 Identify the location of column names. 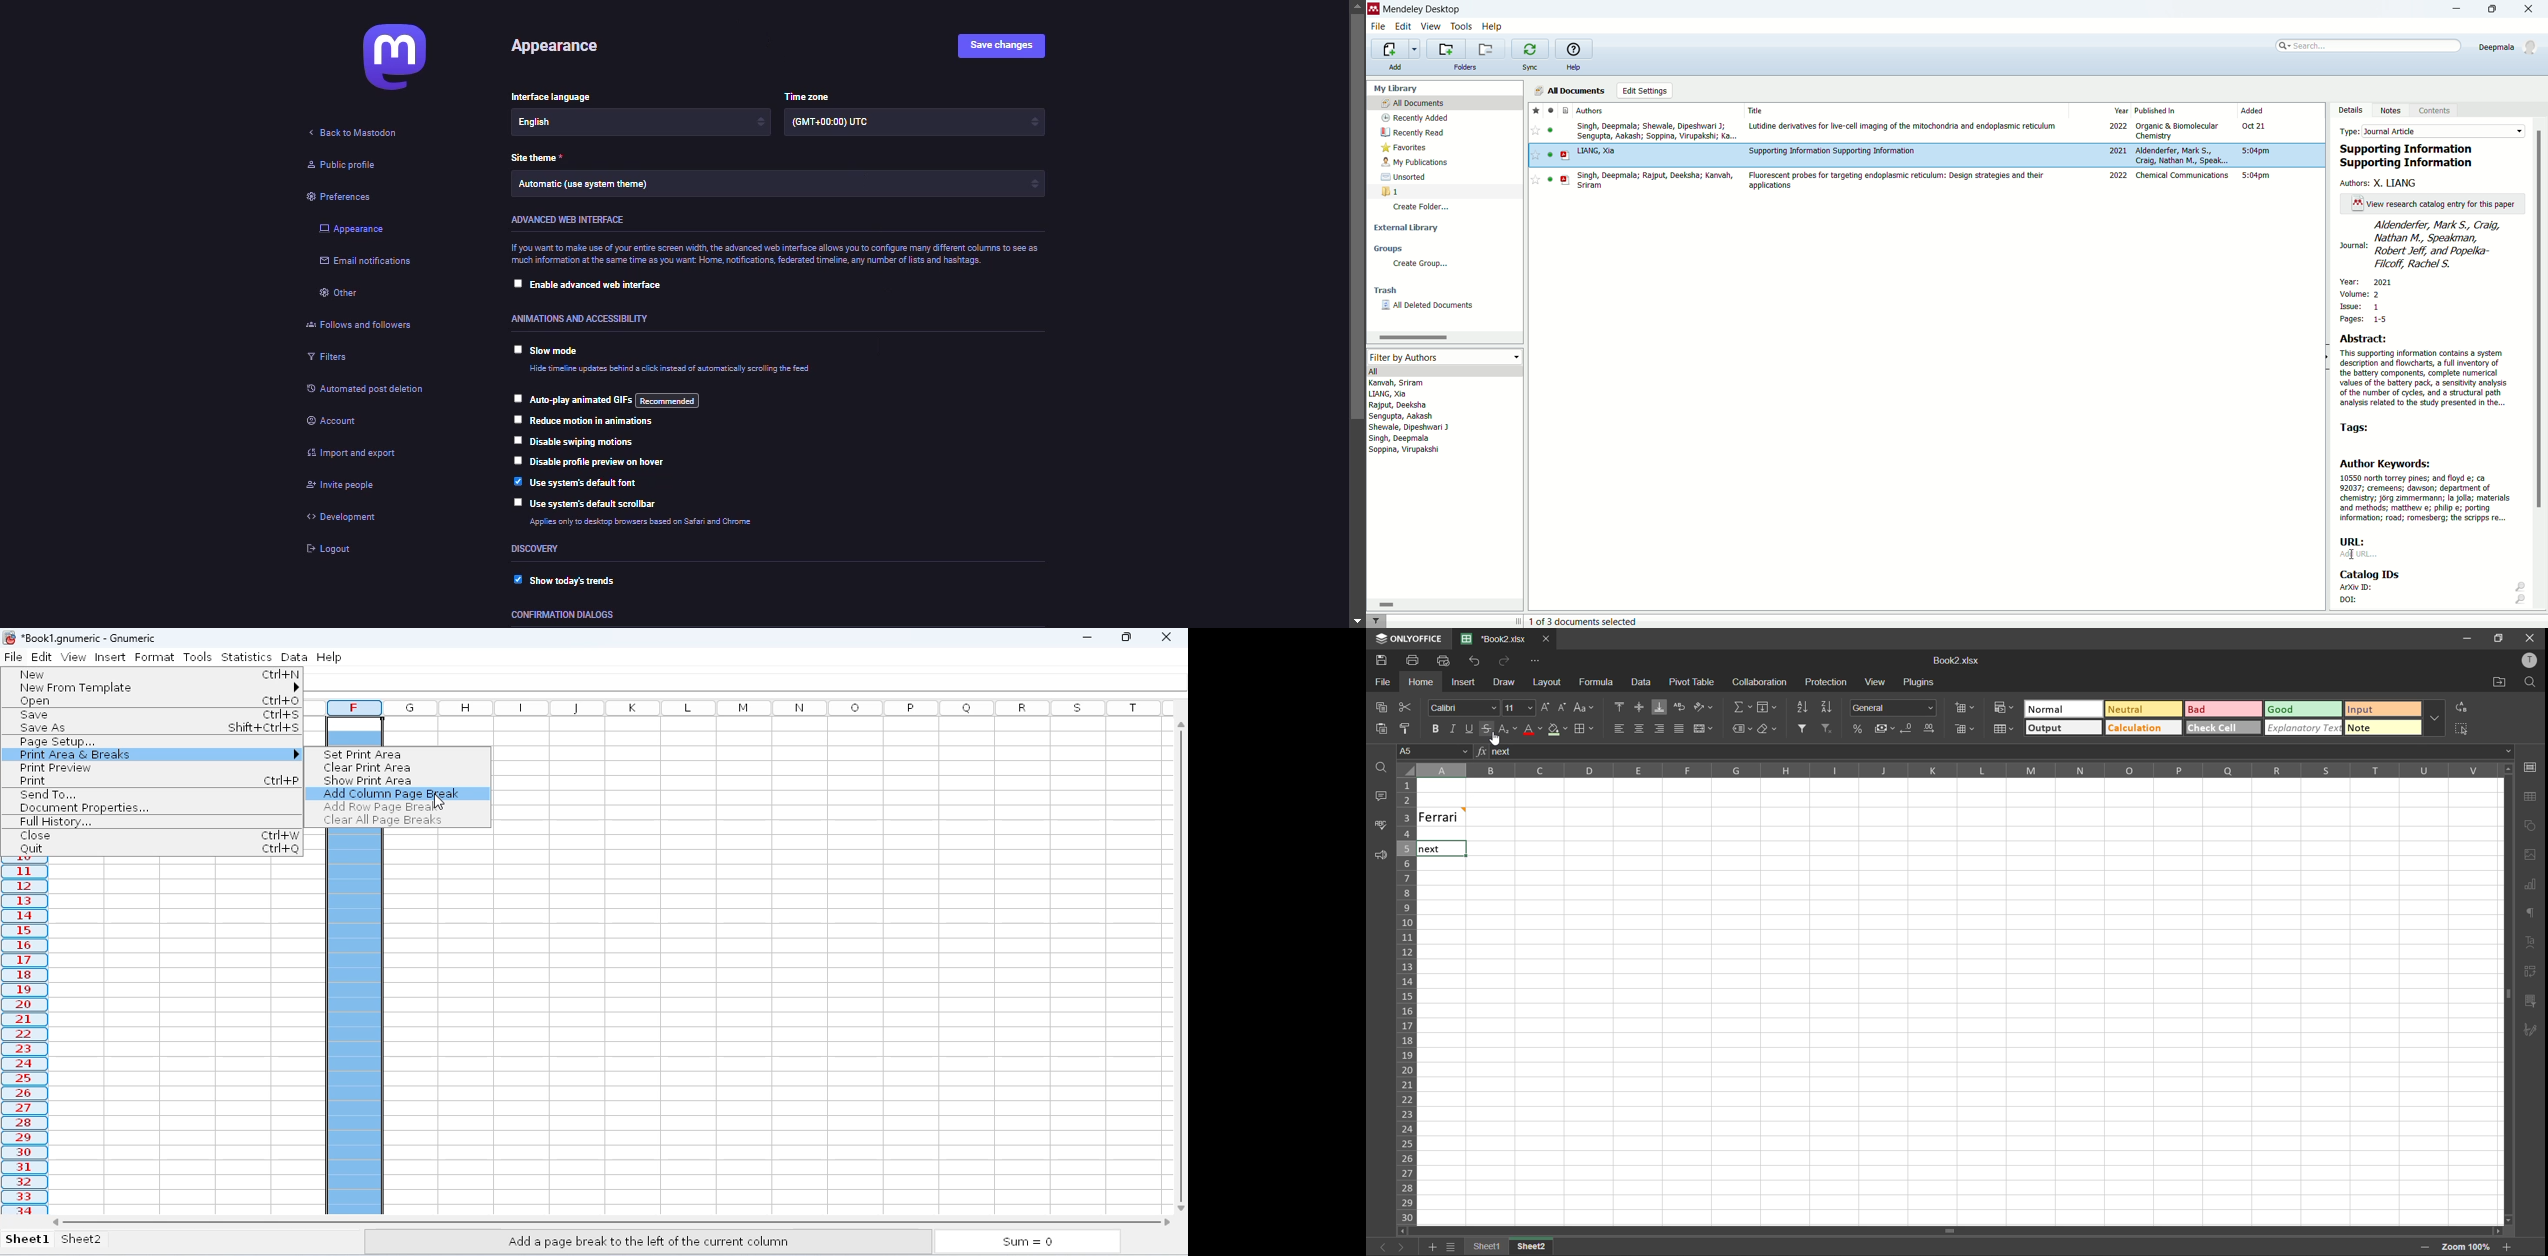
(1949, 770).